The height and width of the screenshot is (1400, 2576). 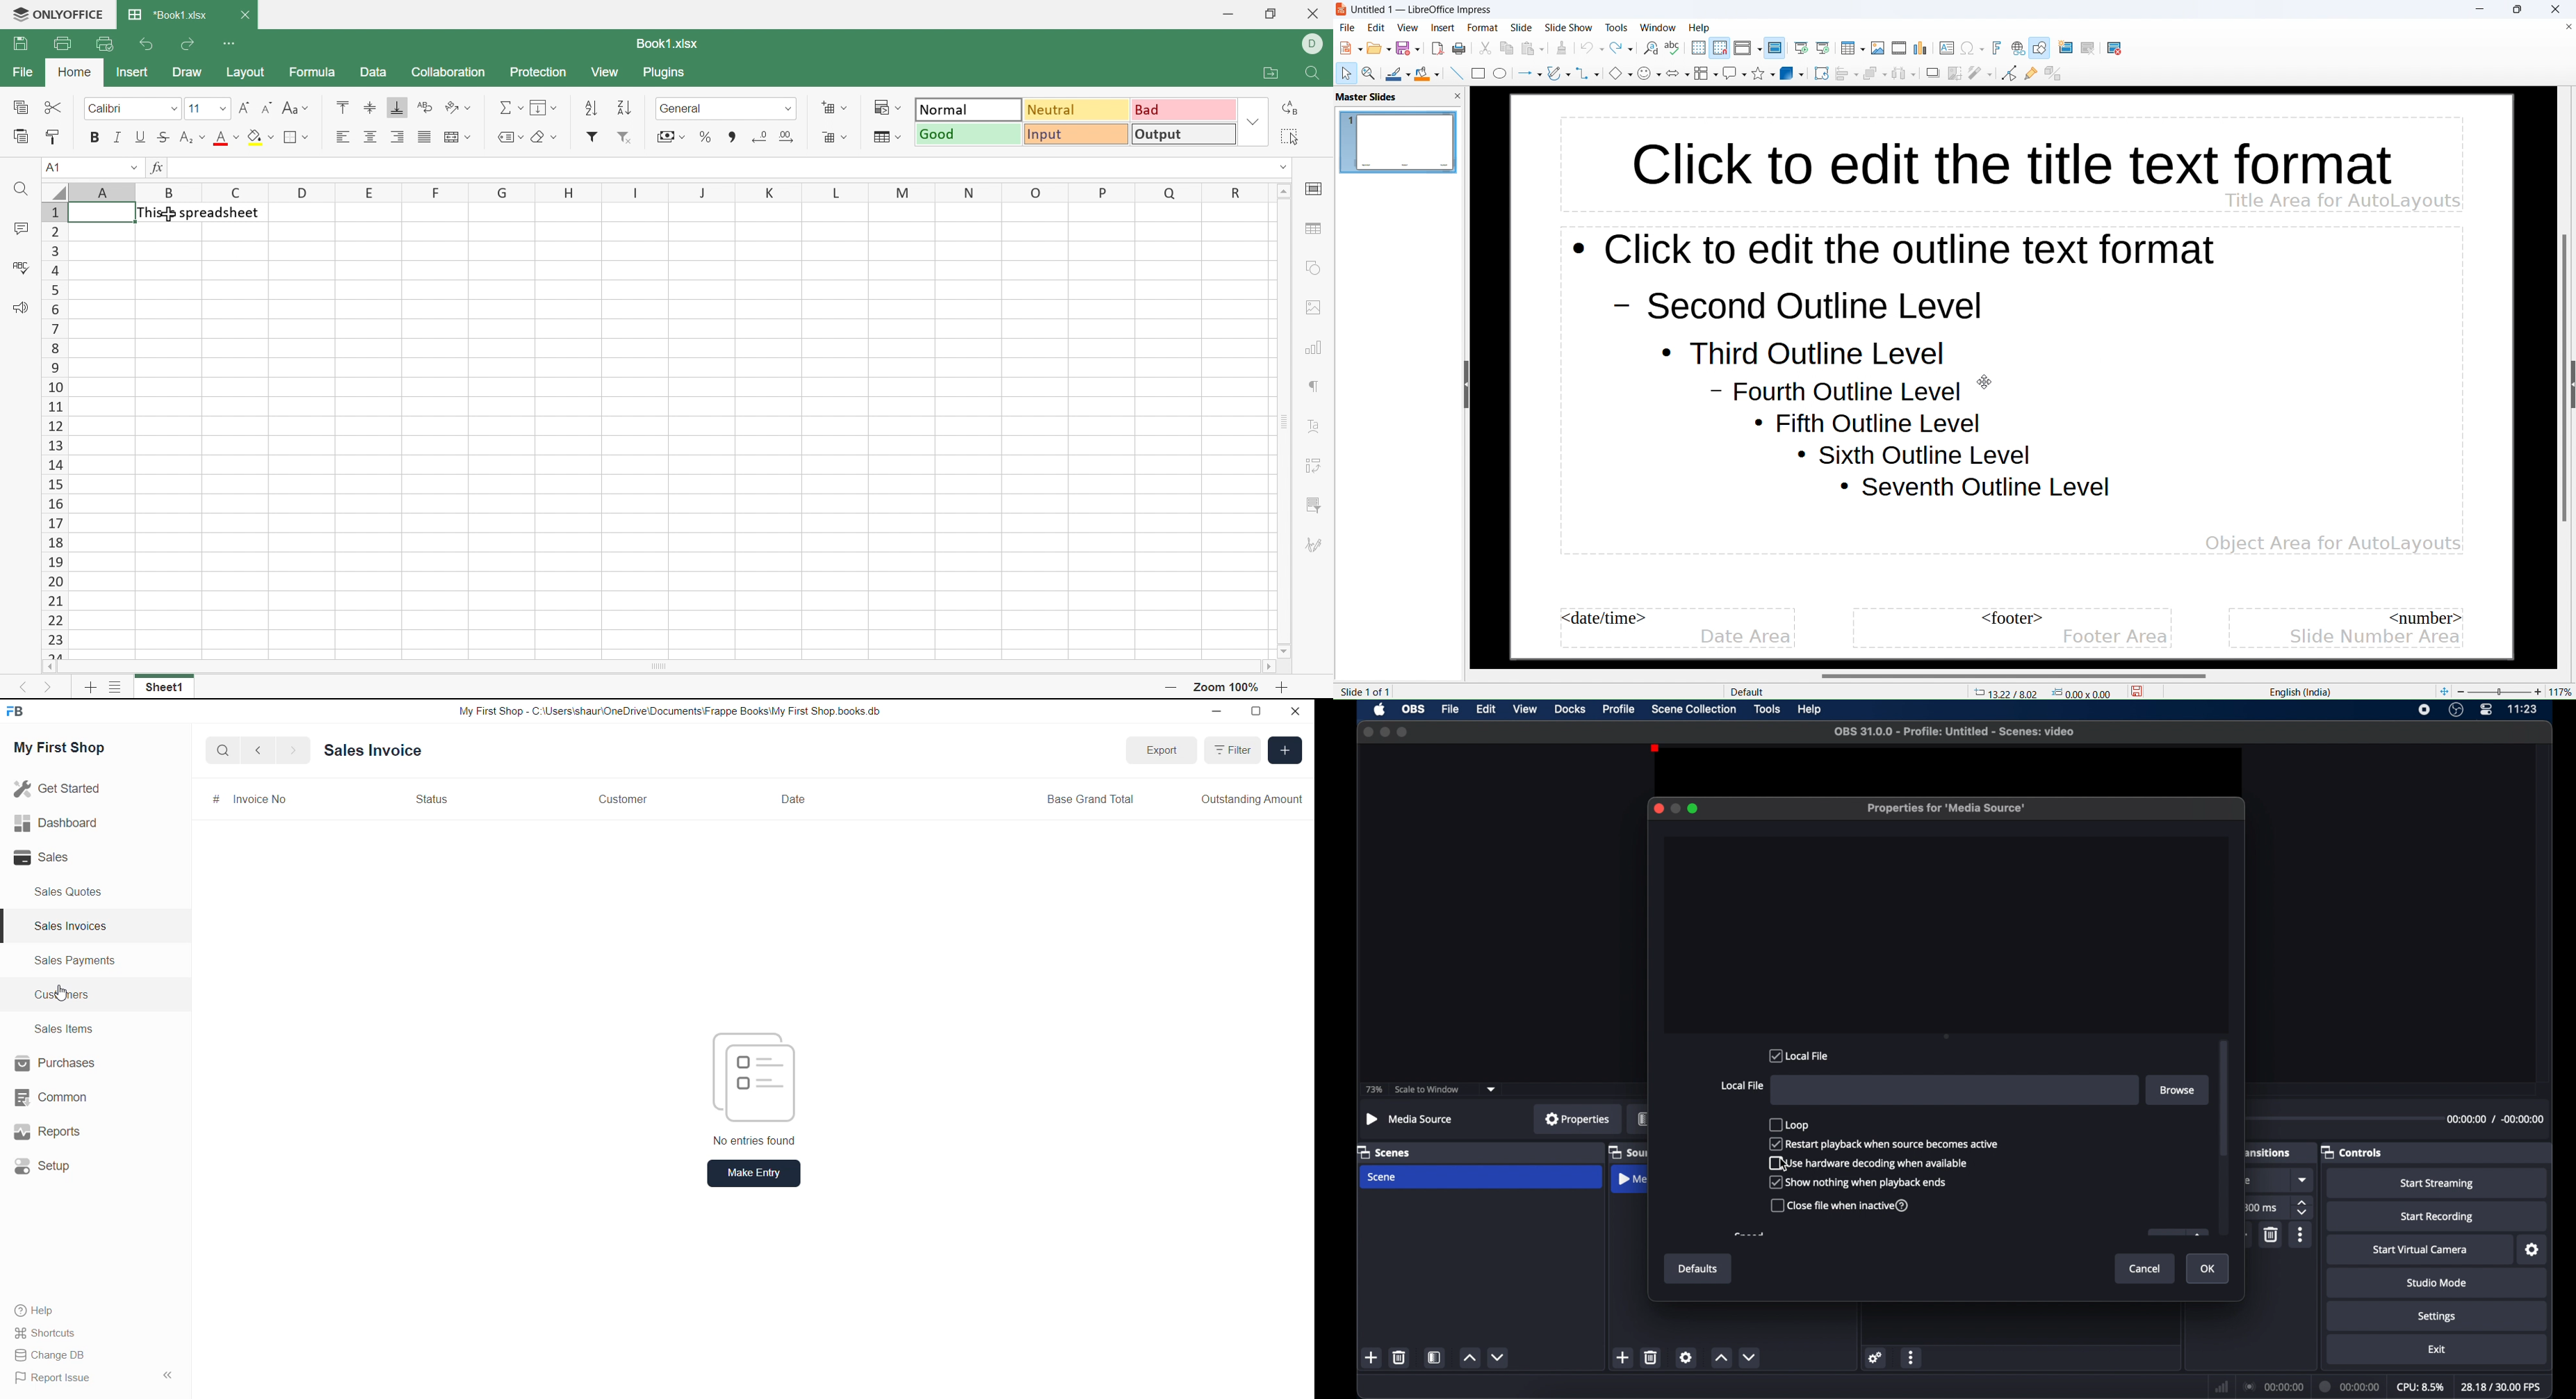 I want to click on Close, so click(x=246, y=15).